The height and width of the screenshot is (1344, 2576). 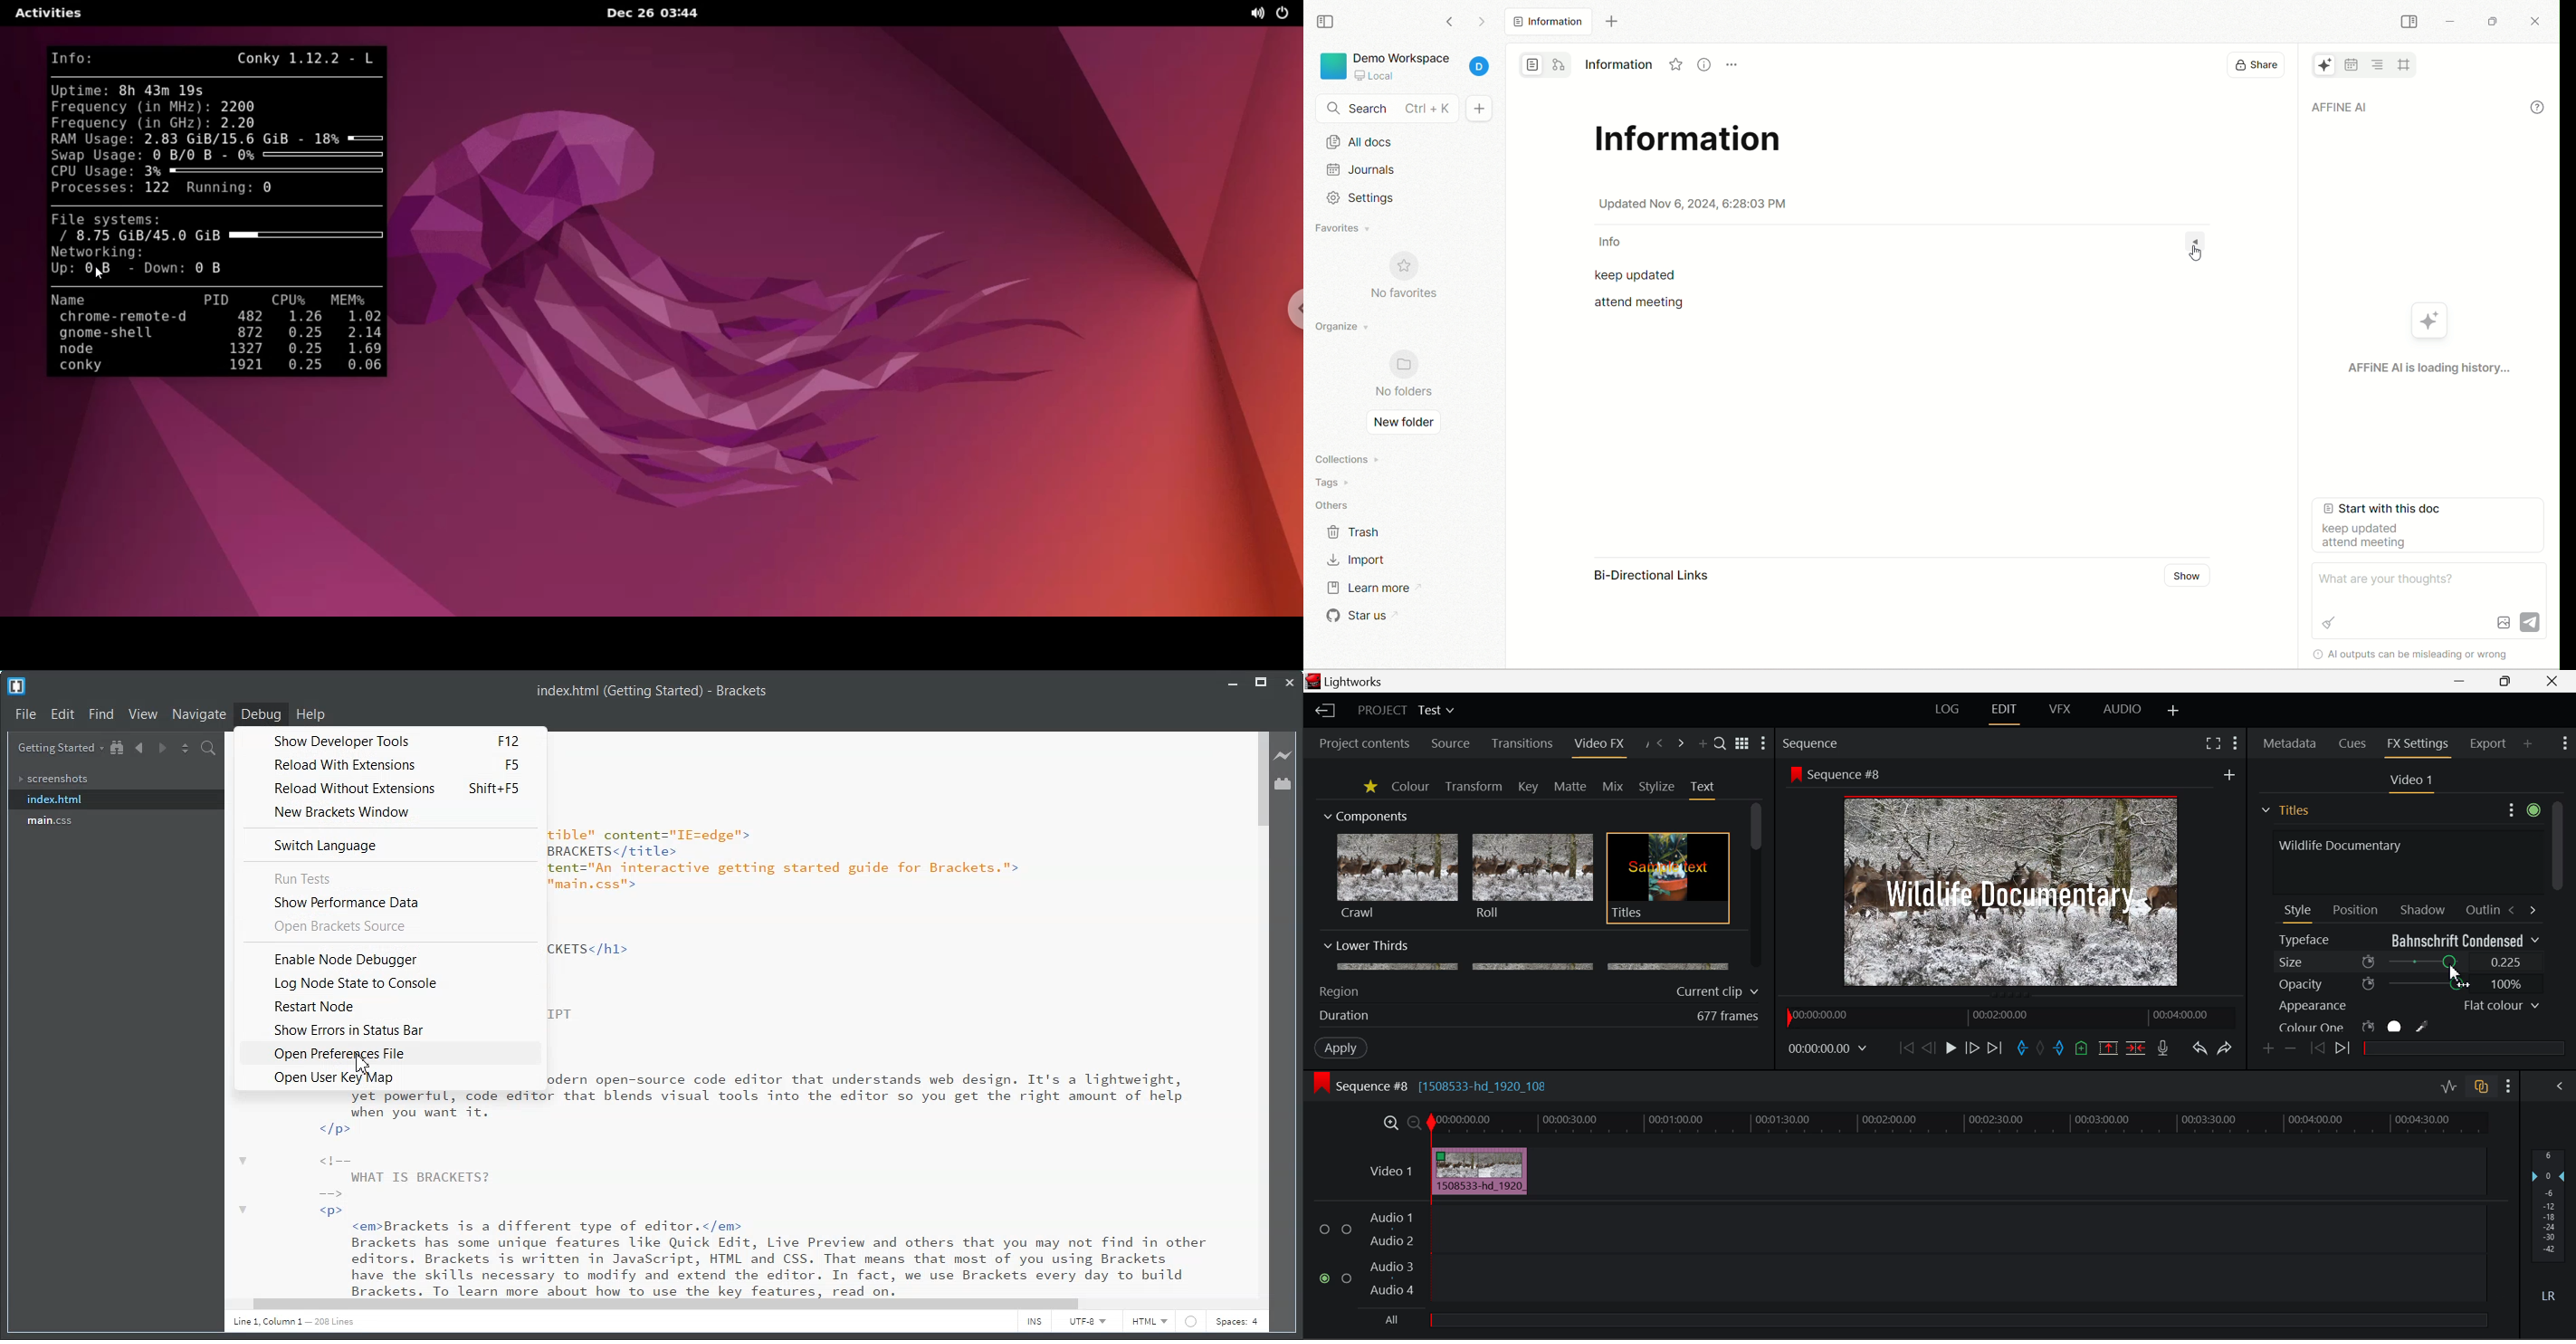 What do you see at coordinates (1392, 1289) in the screenshot?
I see `Audio 4` at bounding box center [1392, 1289].